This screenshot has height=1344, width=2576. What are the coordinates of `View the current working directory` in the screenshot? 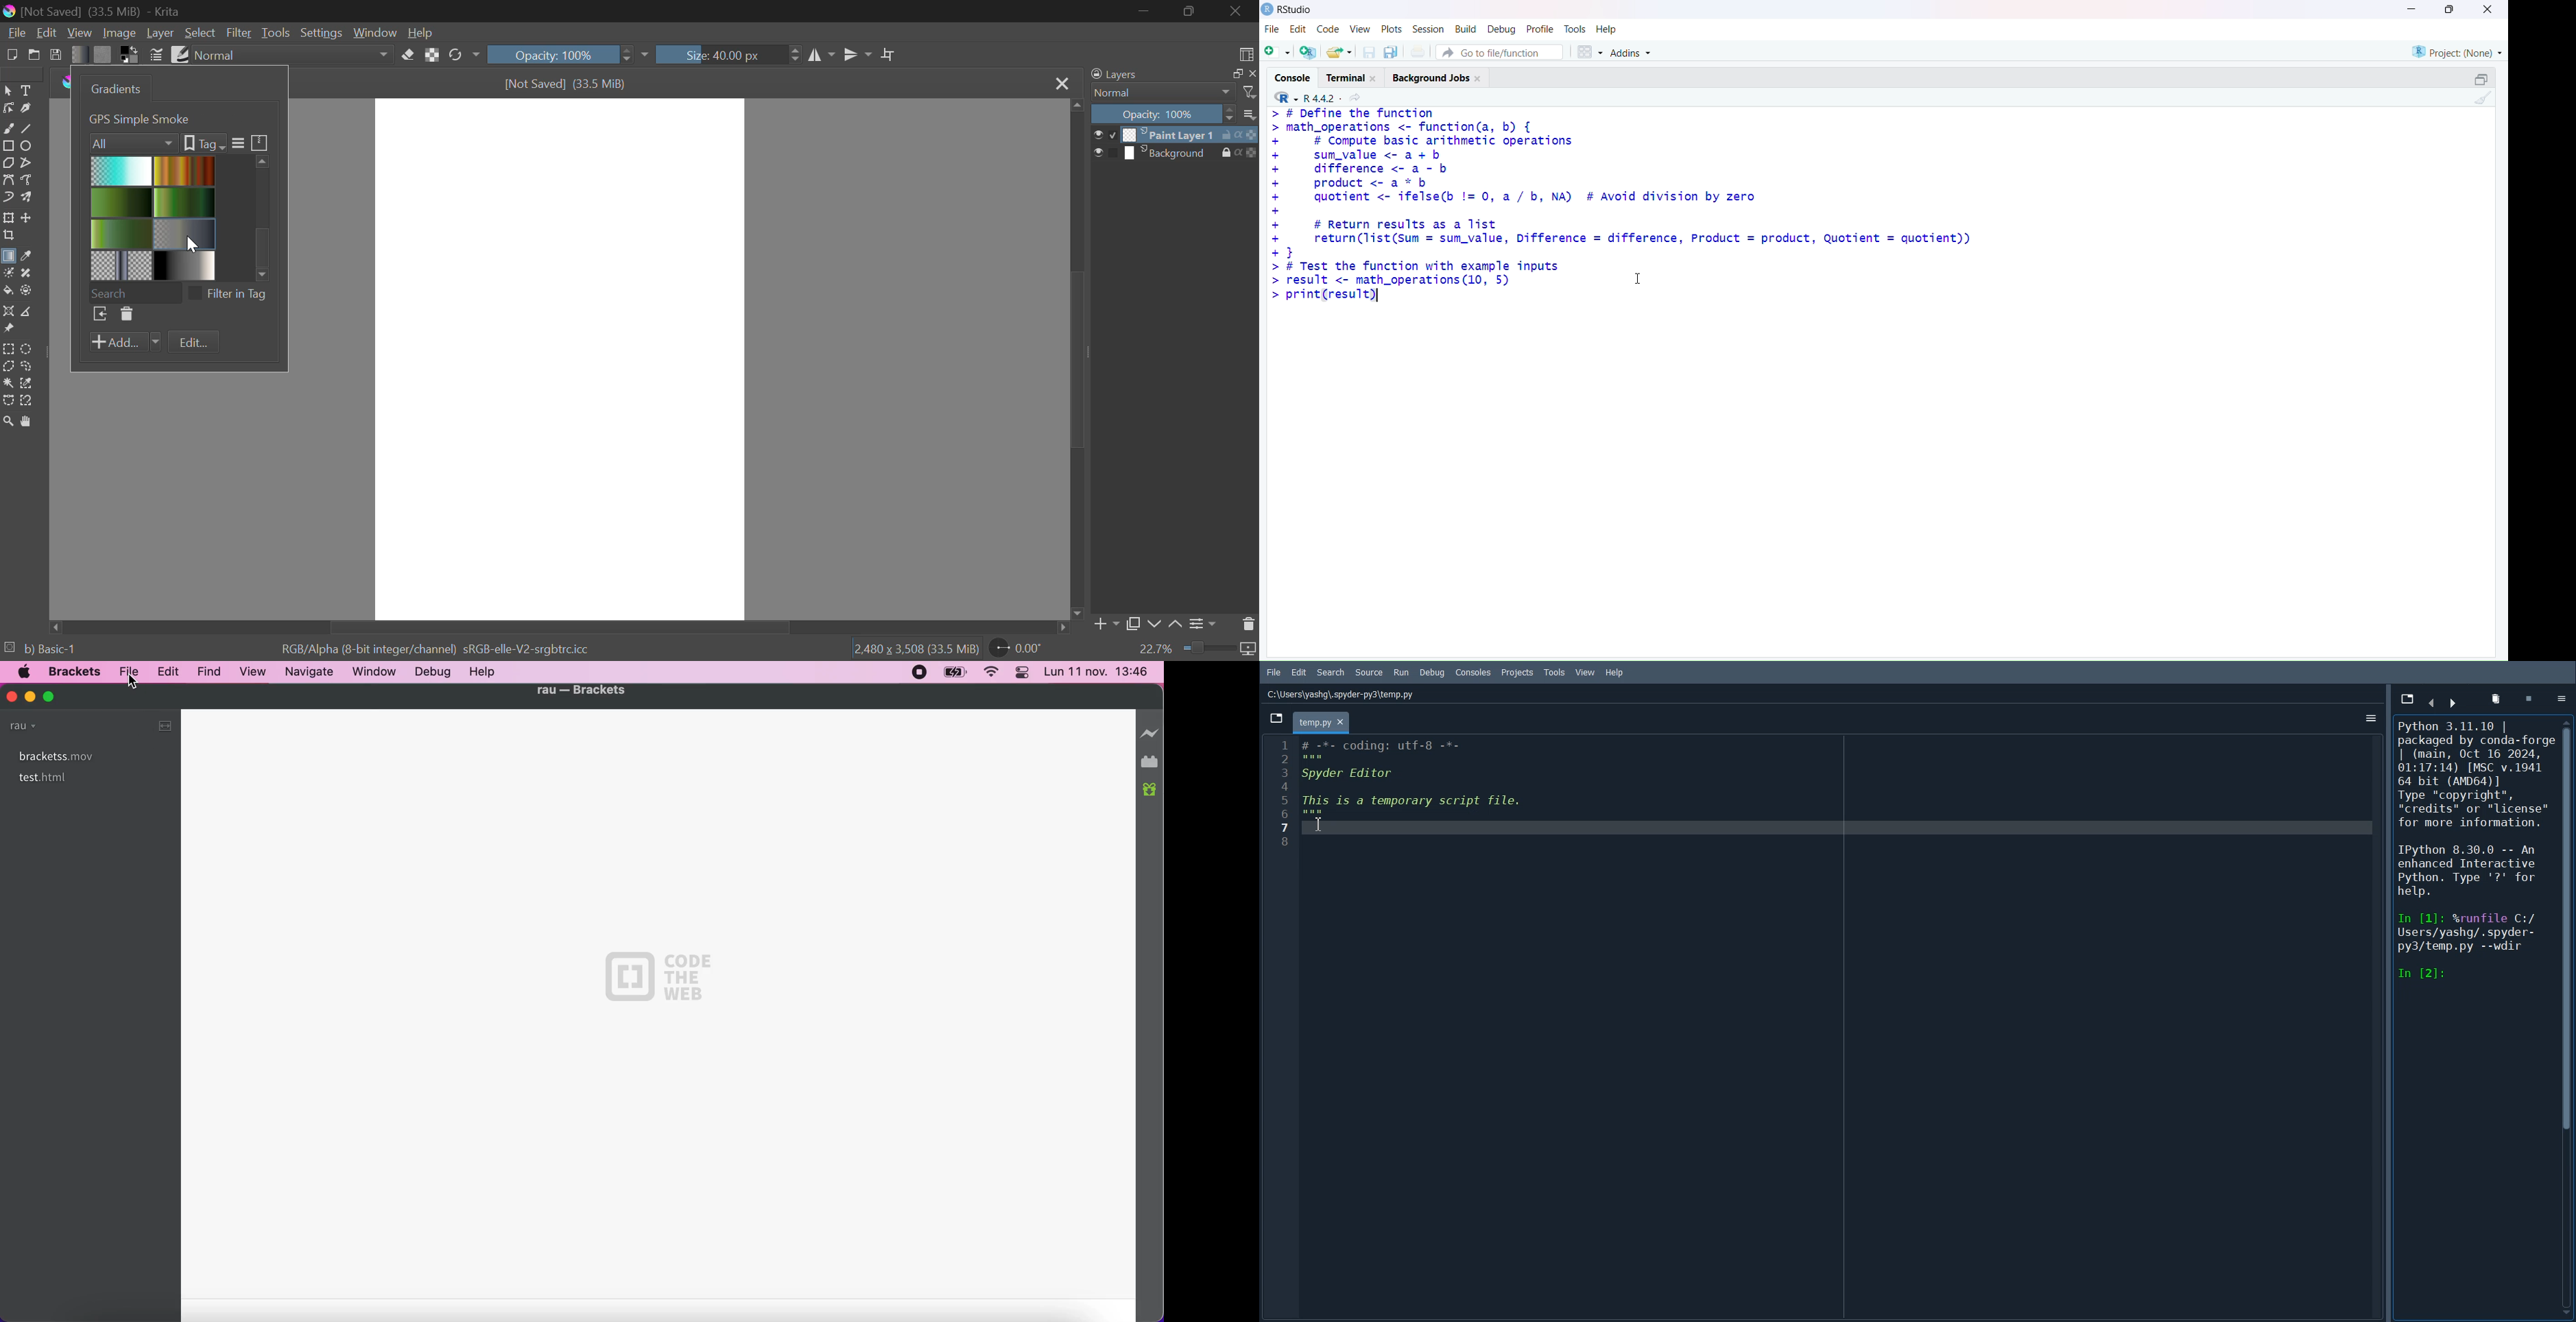 It's located at (1357, 98).